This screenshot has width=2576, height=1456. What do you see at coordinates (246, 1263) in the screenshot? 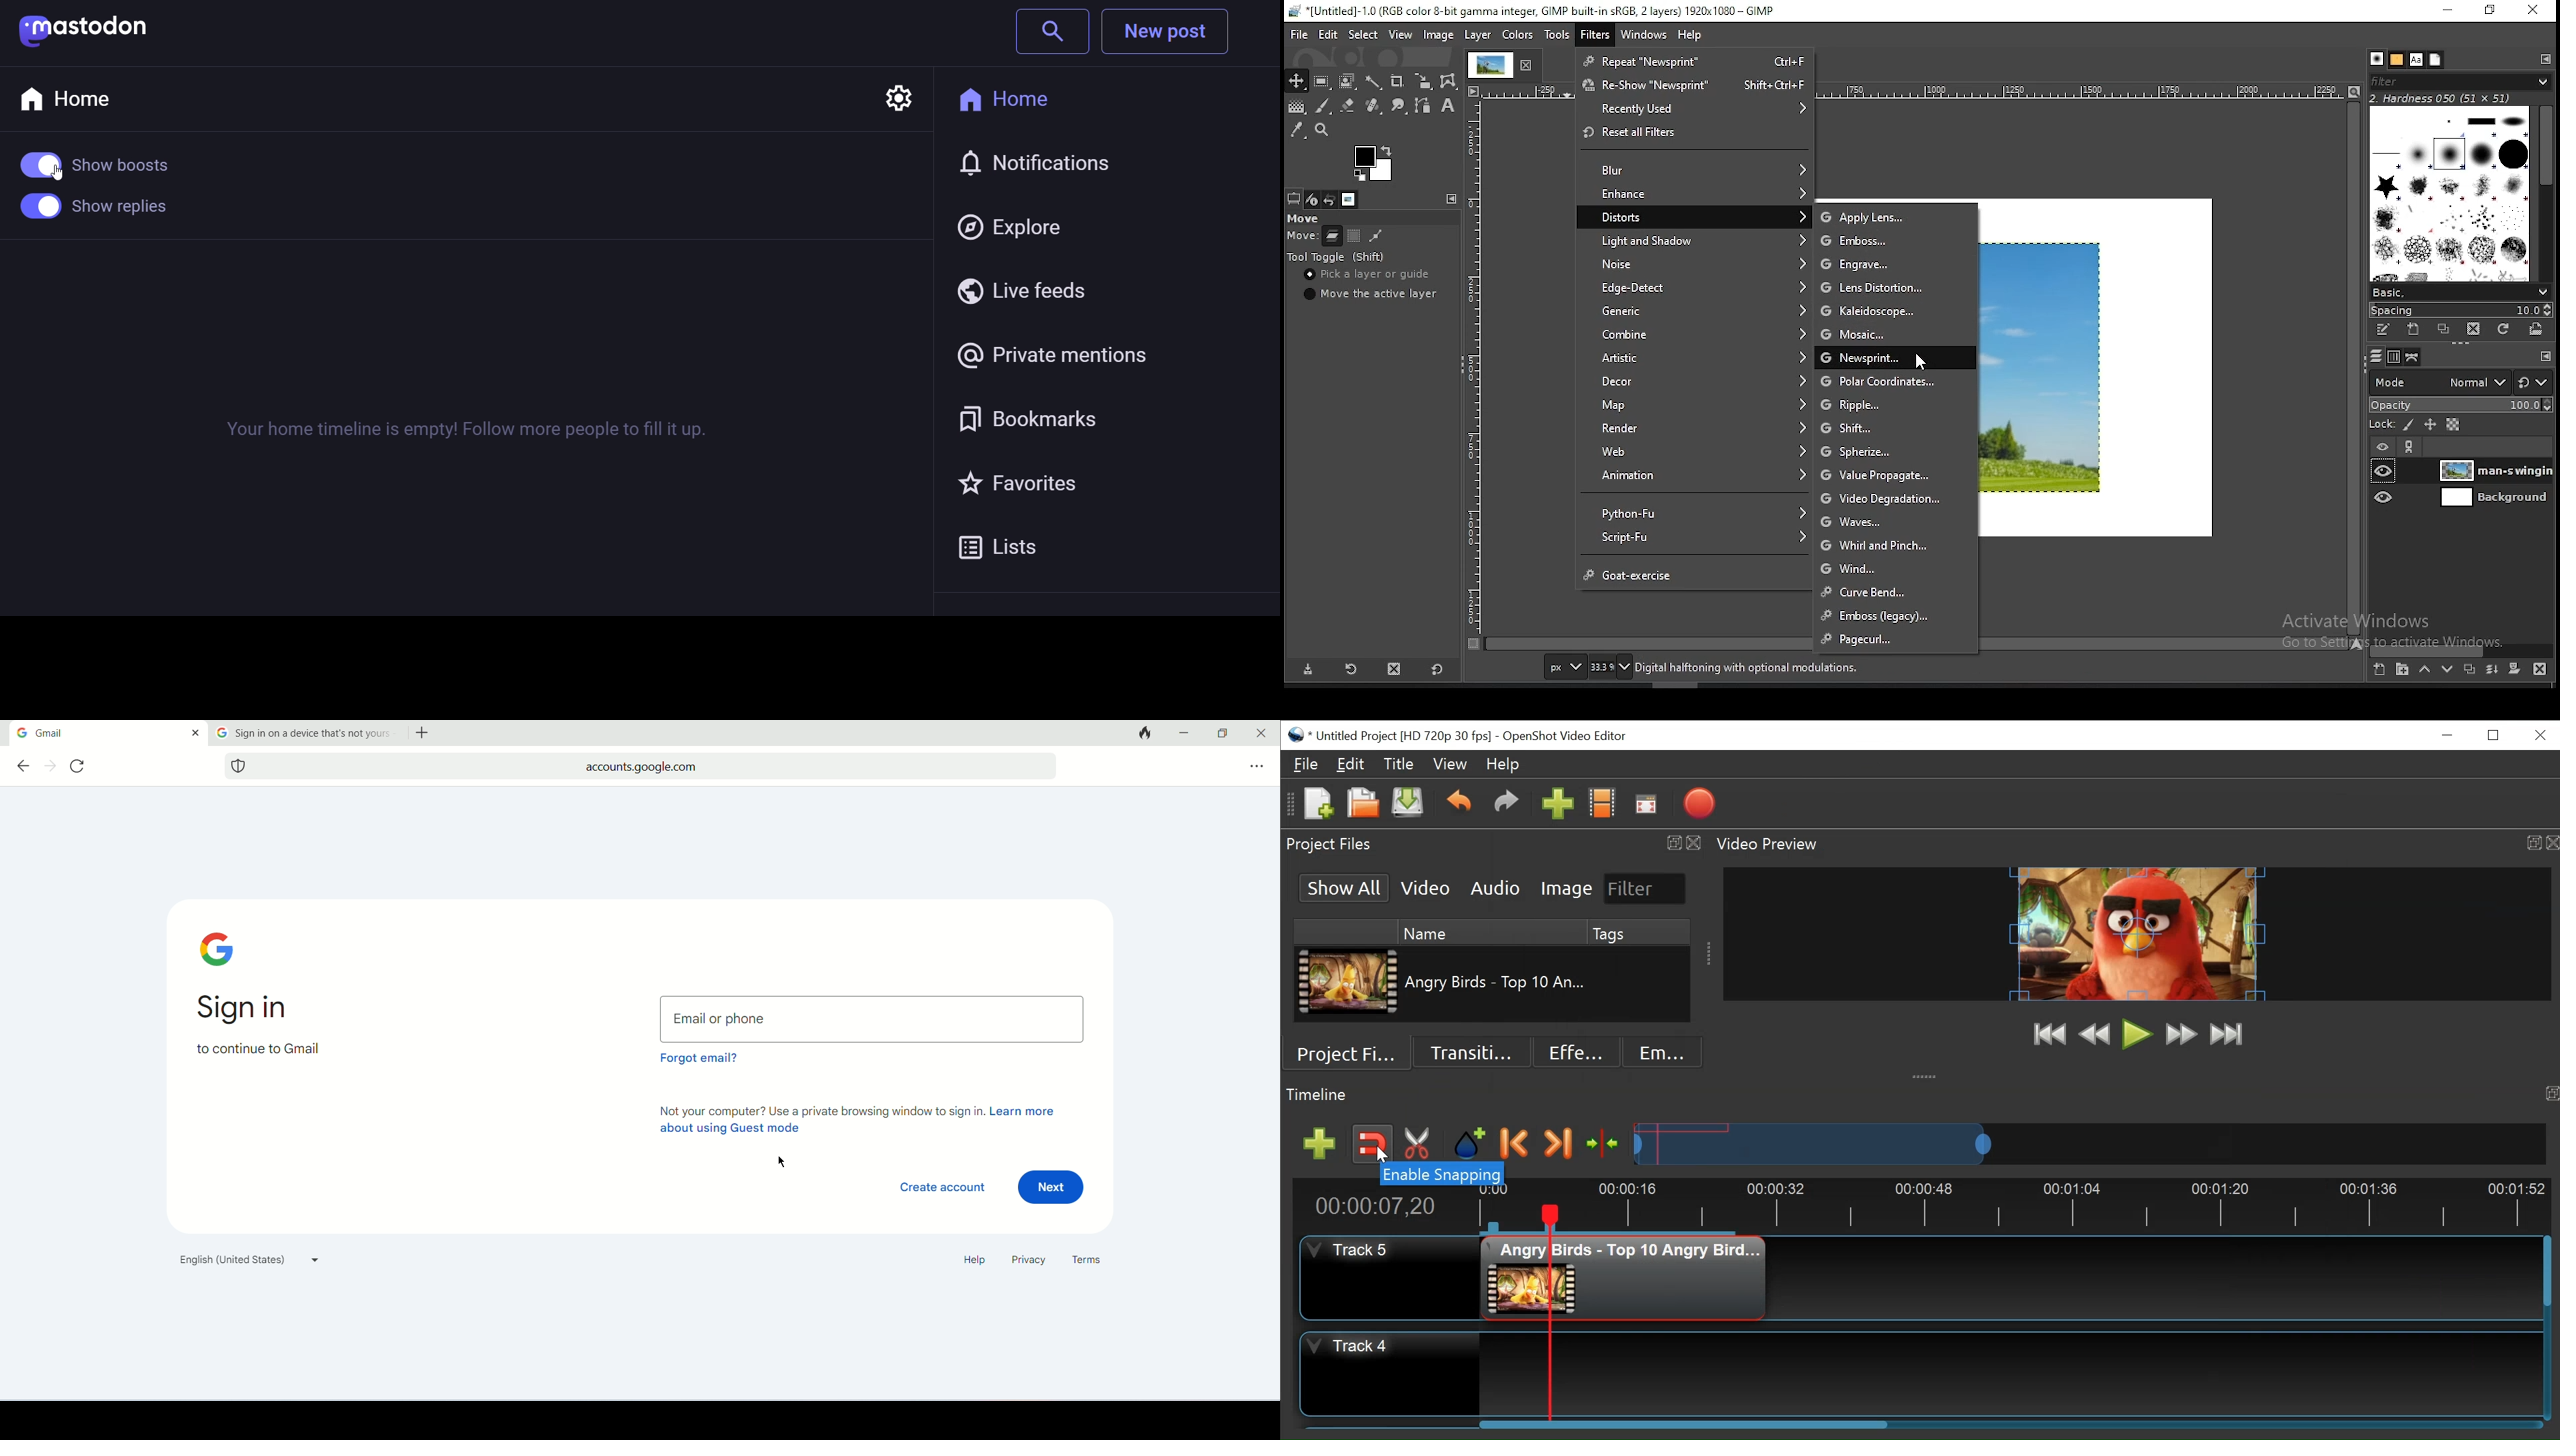
I see `language` at bounding box center [246, 1263].